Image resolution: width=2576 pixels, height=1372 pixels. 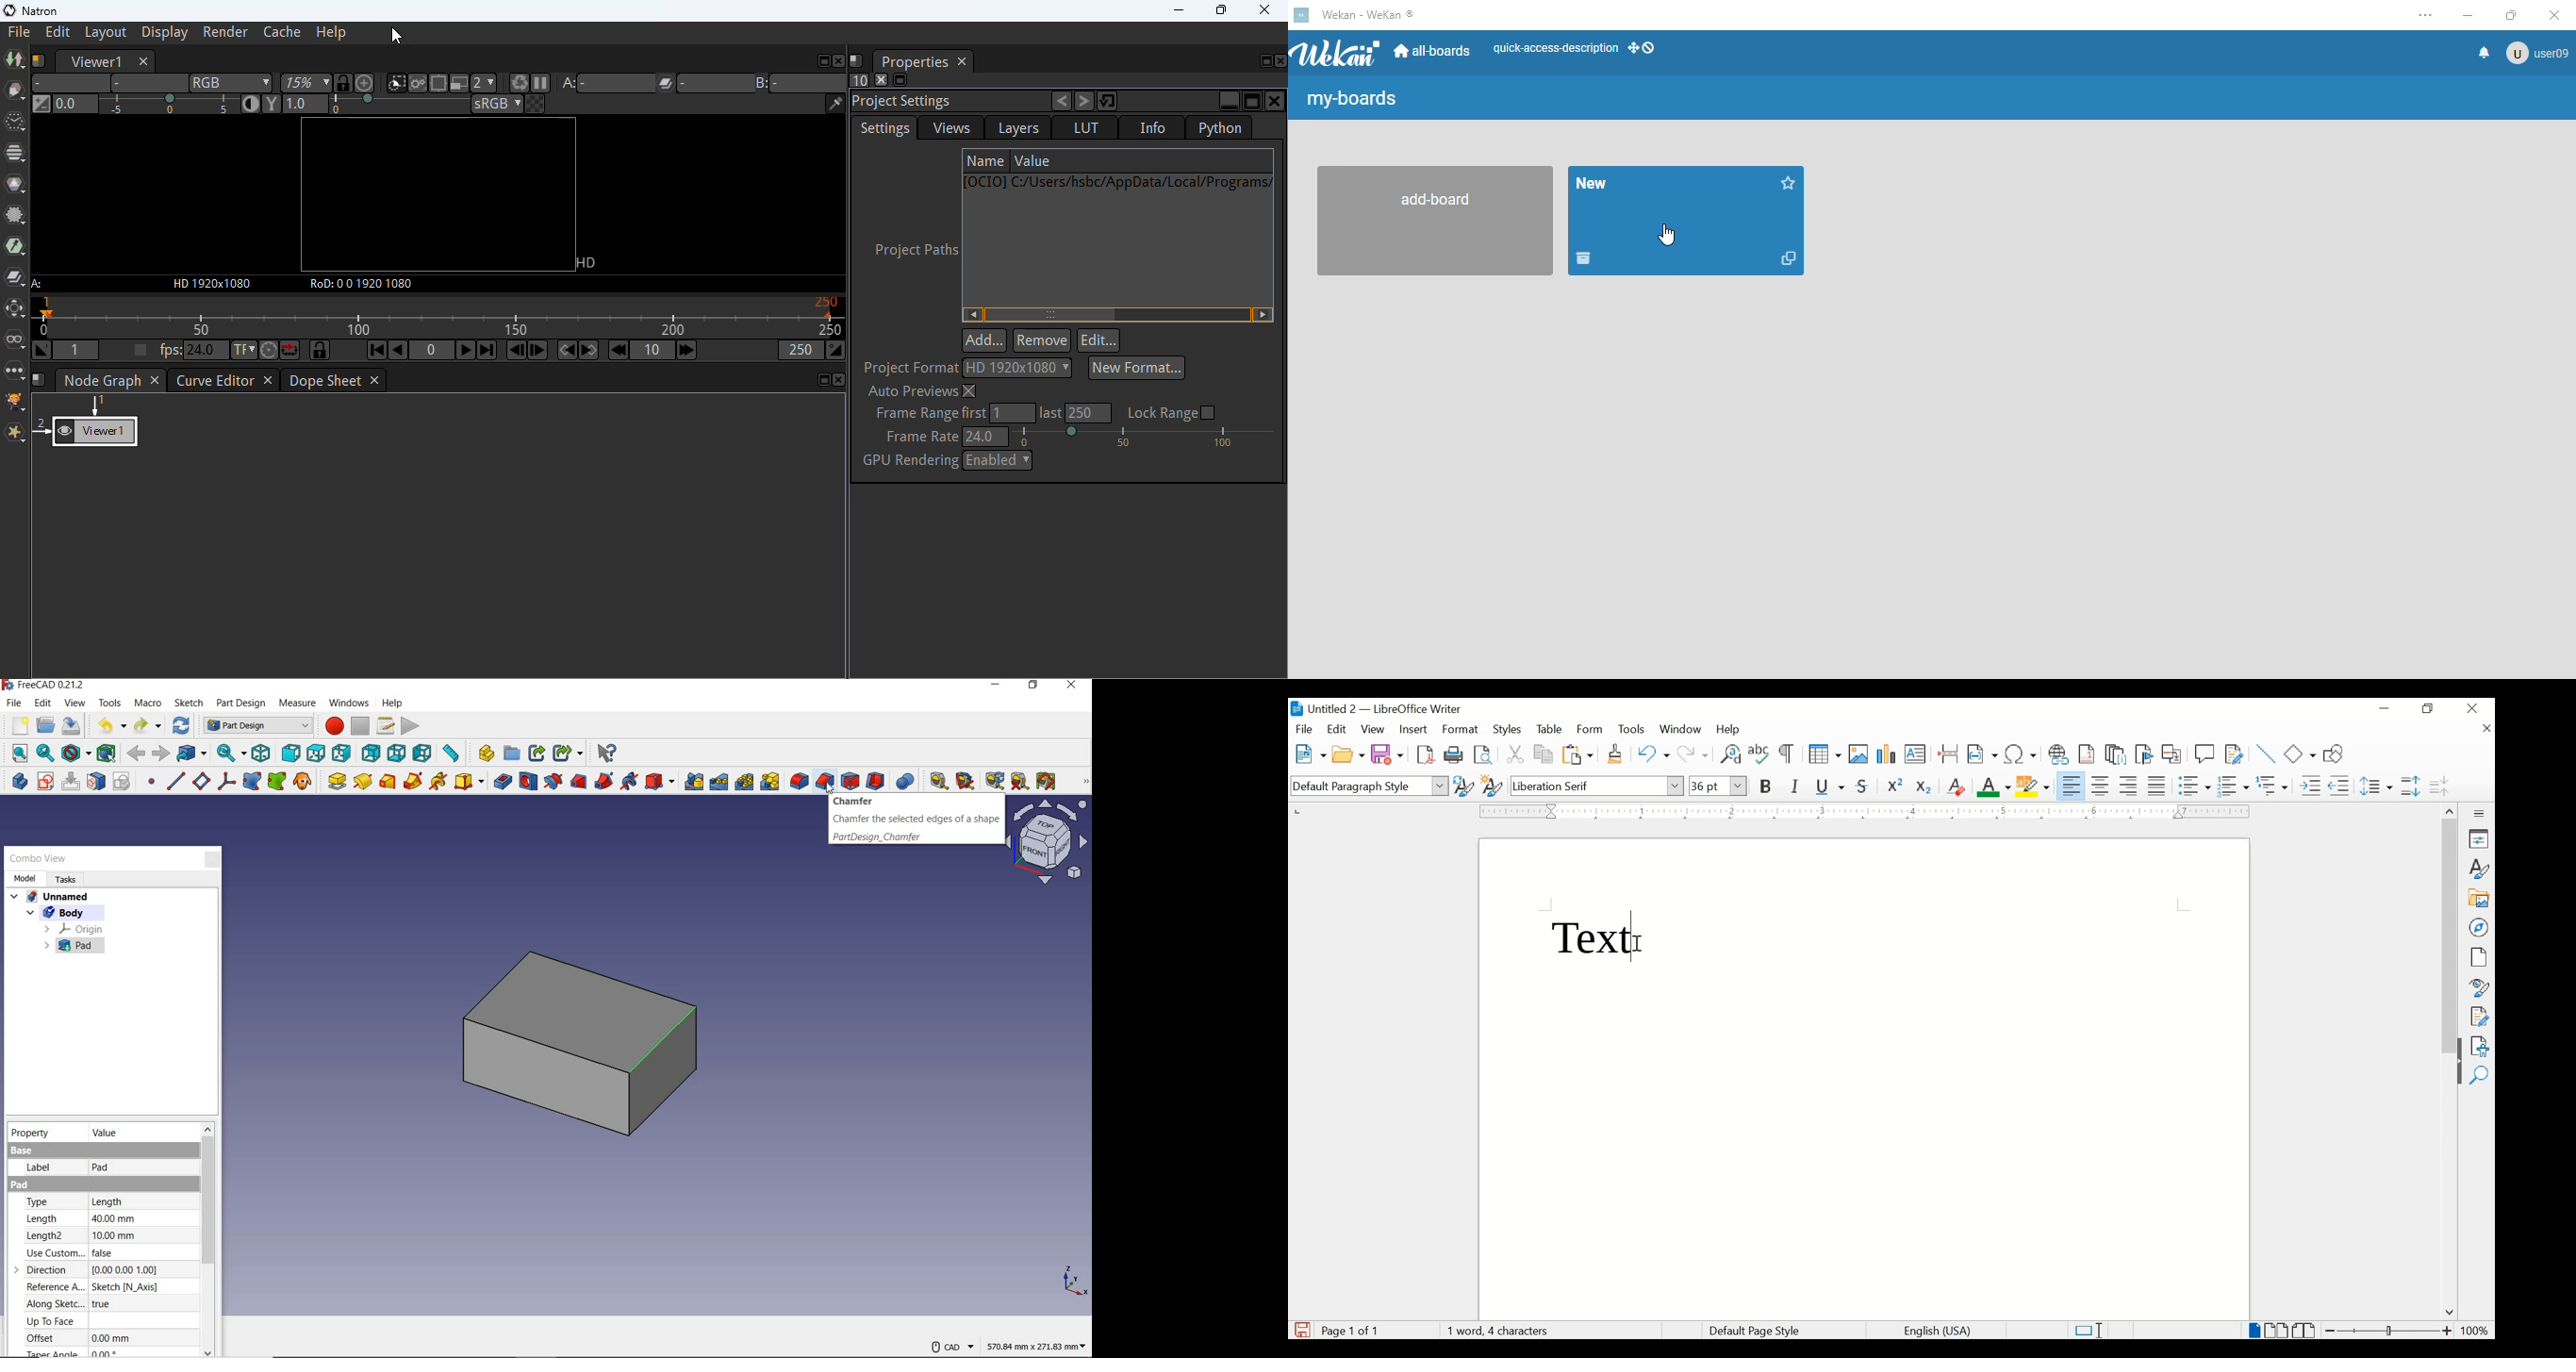 I want to click on FreeCad 0.21.2, so click(x=46, y=685).